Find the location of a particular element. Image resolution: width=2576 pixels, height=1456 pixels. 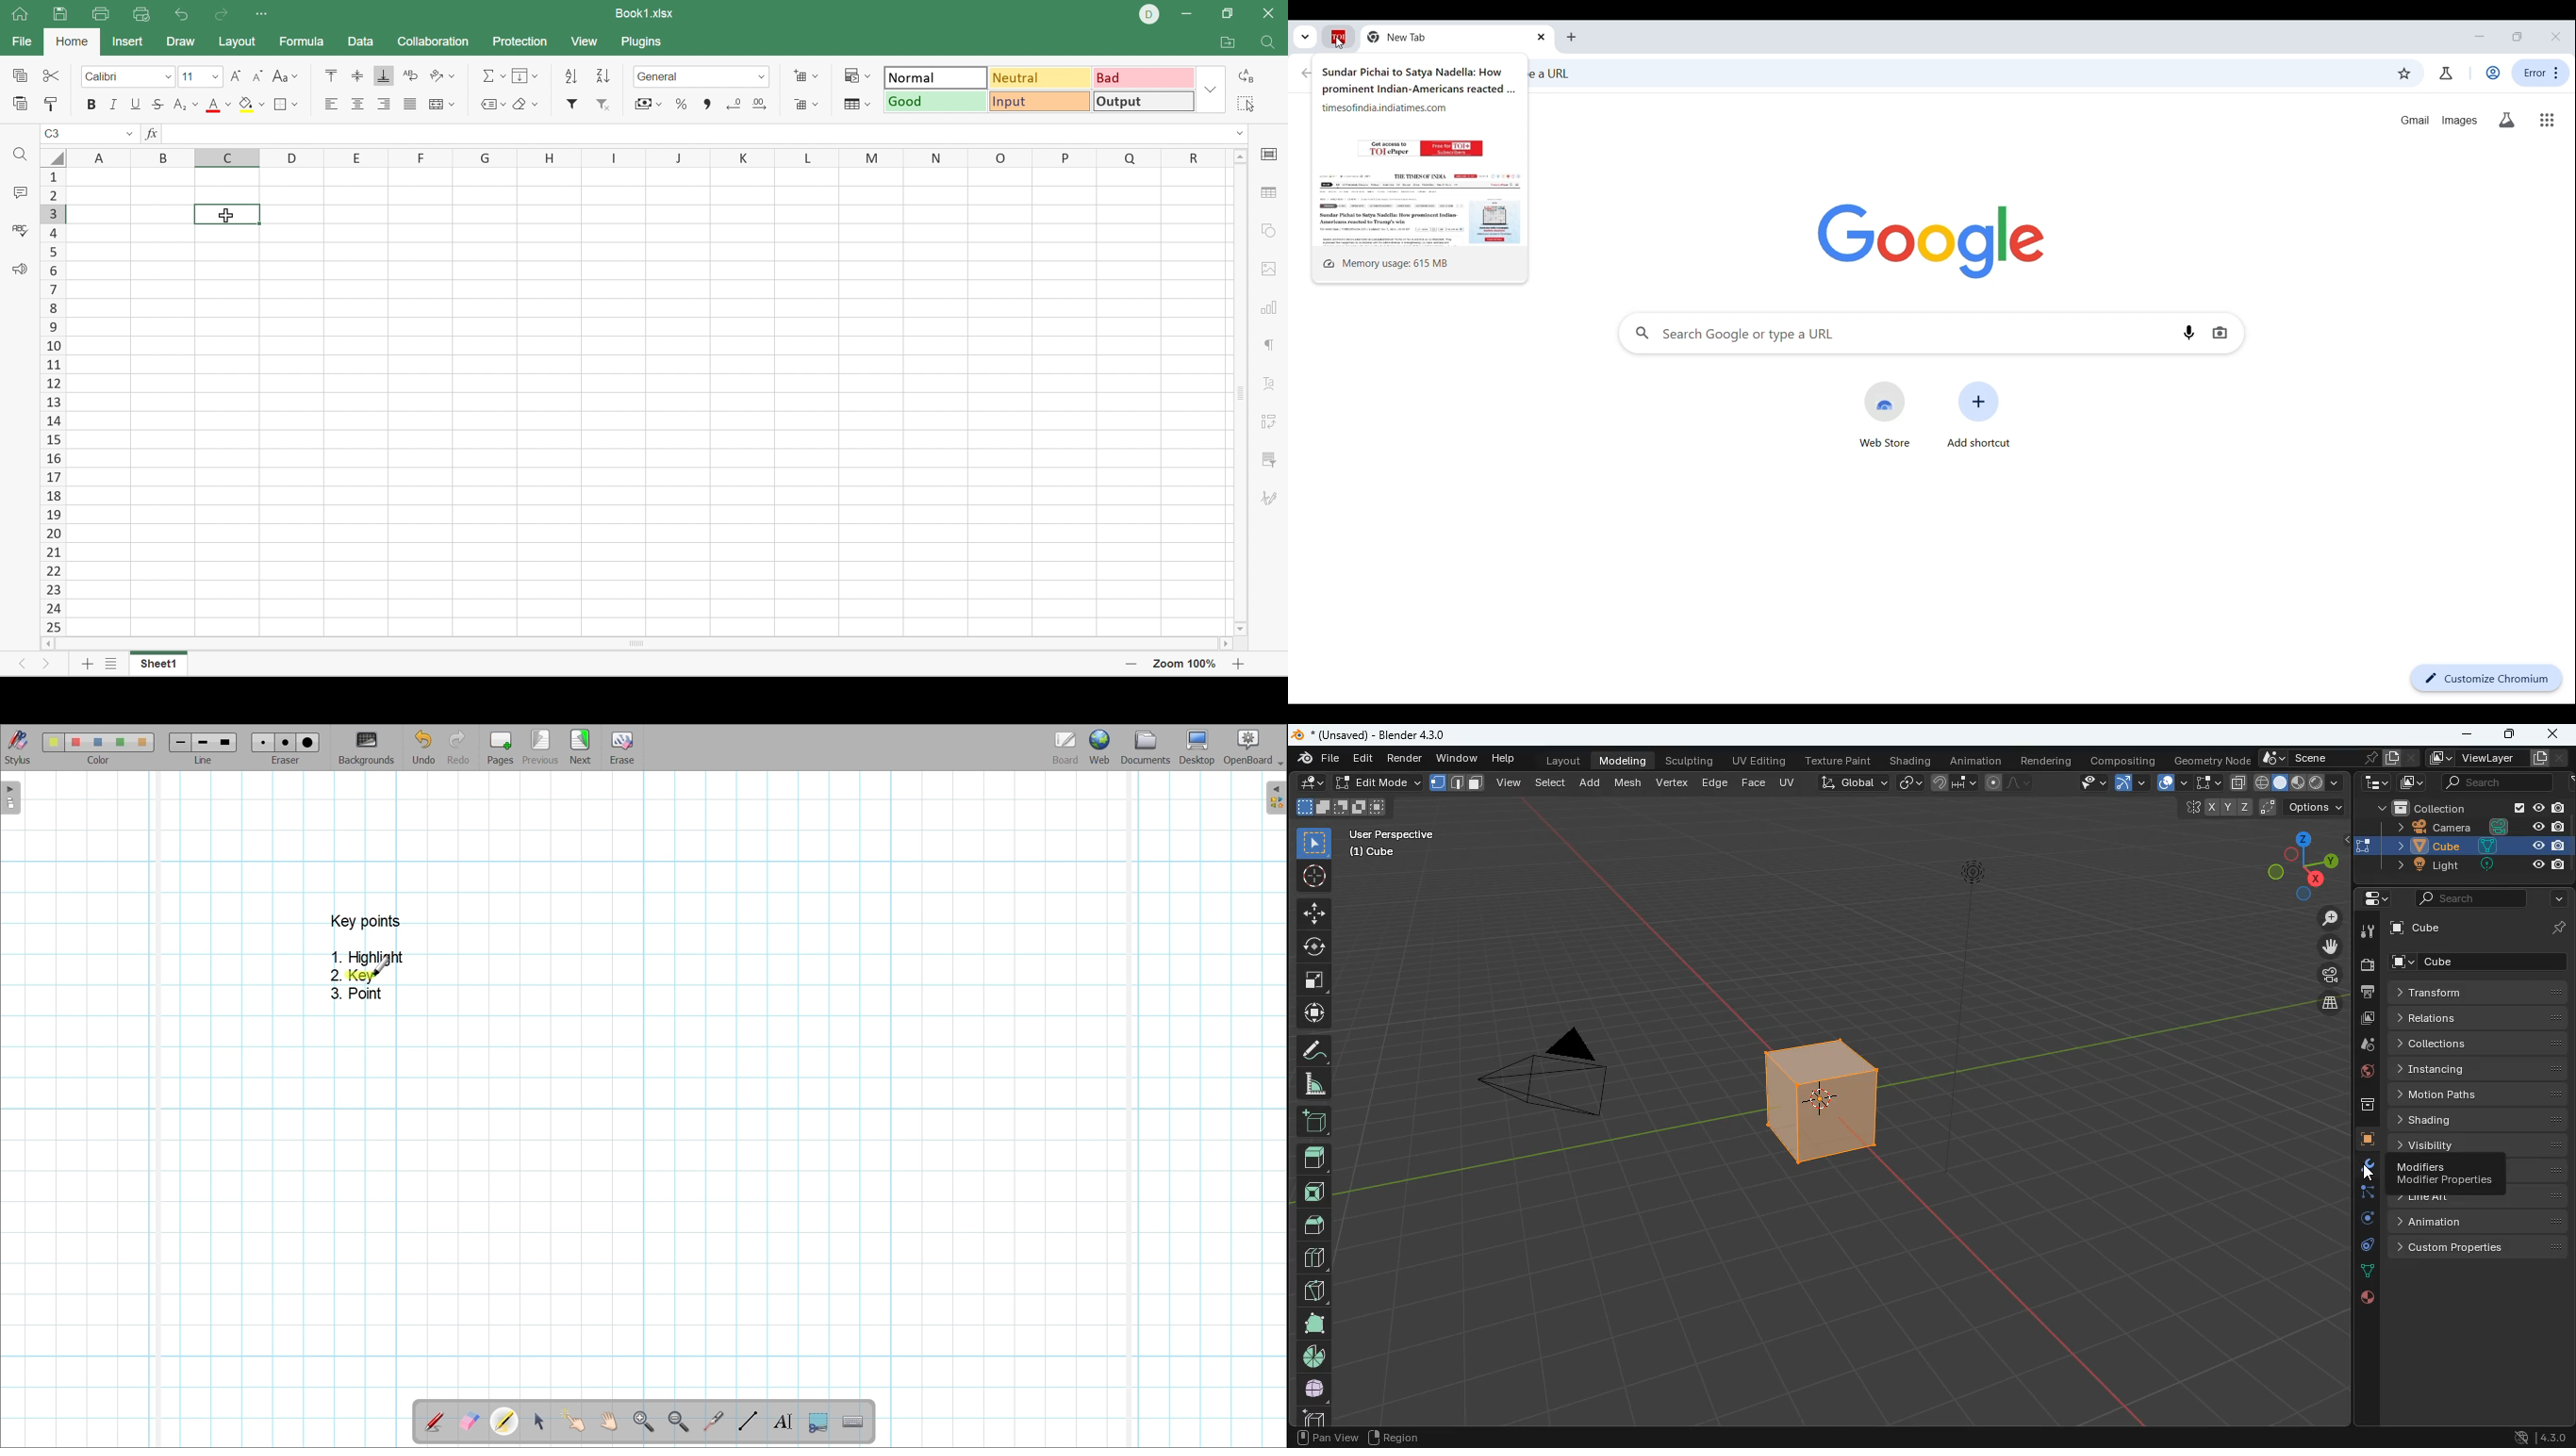

Underline is located at coordinates (138, 105).